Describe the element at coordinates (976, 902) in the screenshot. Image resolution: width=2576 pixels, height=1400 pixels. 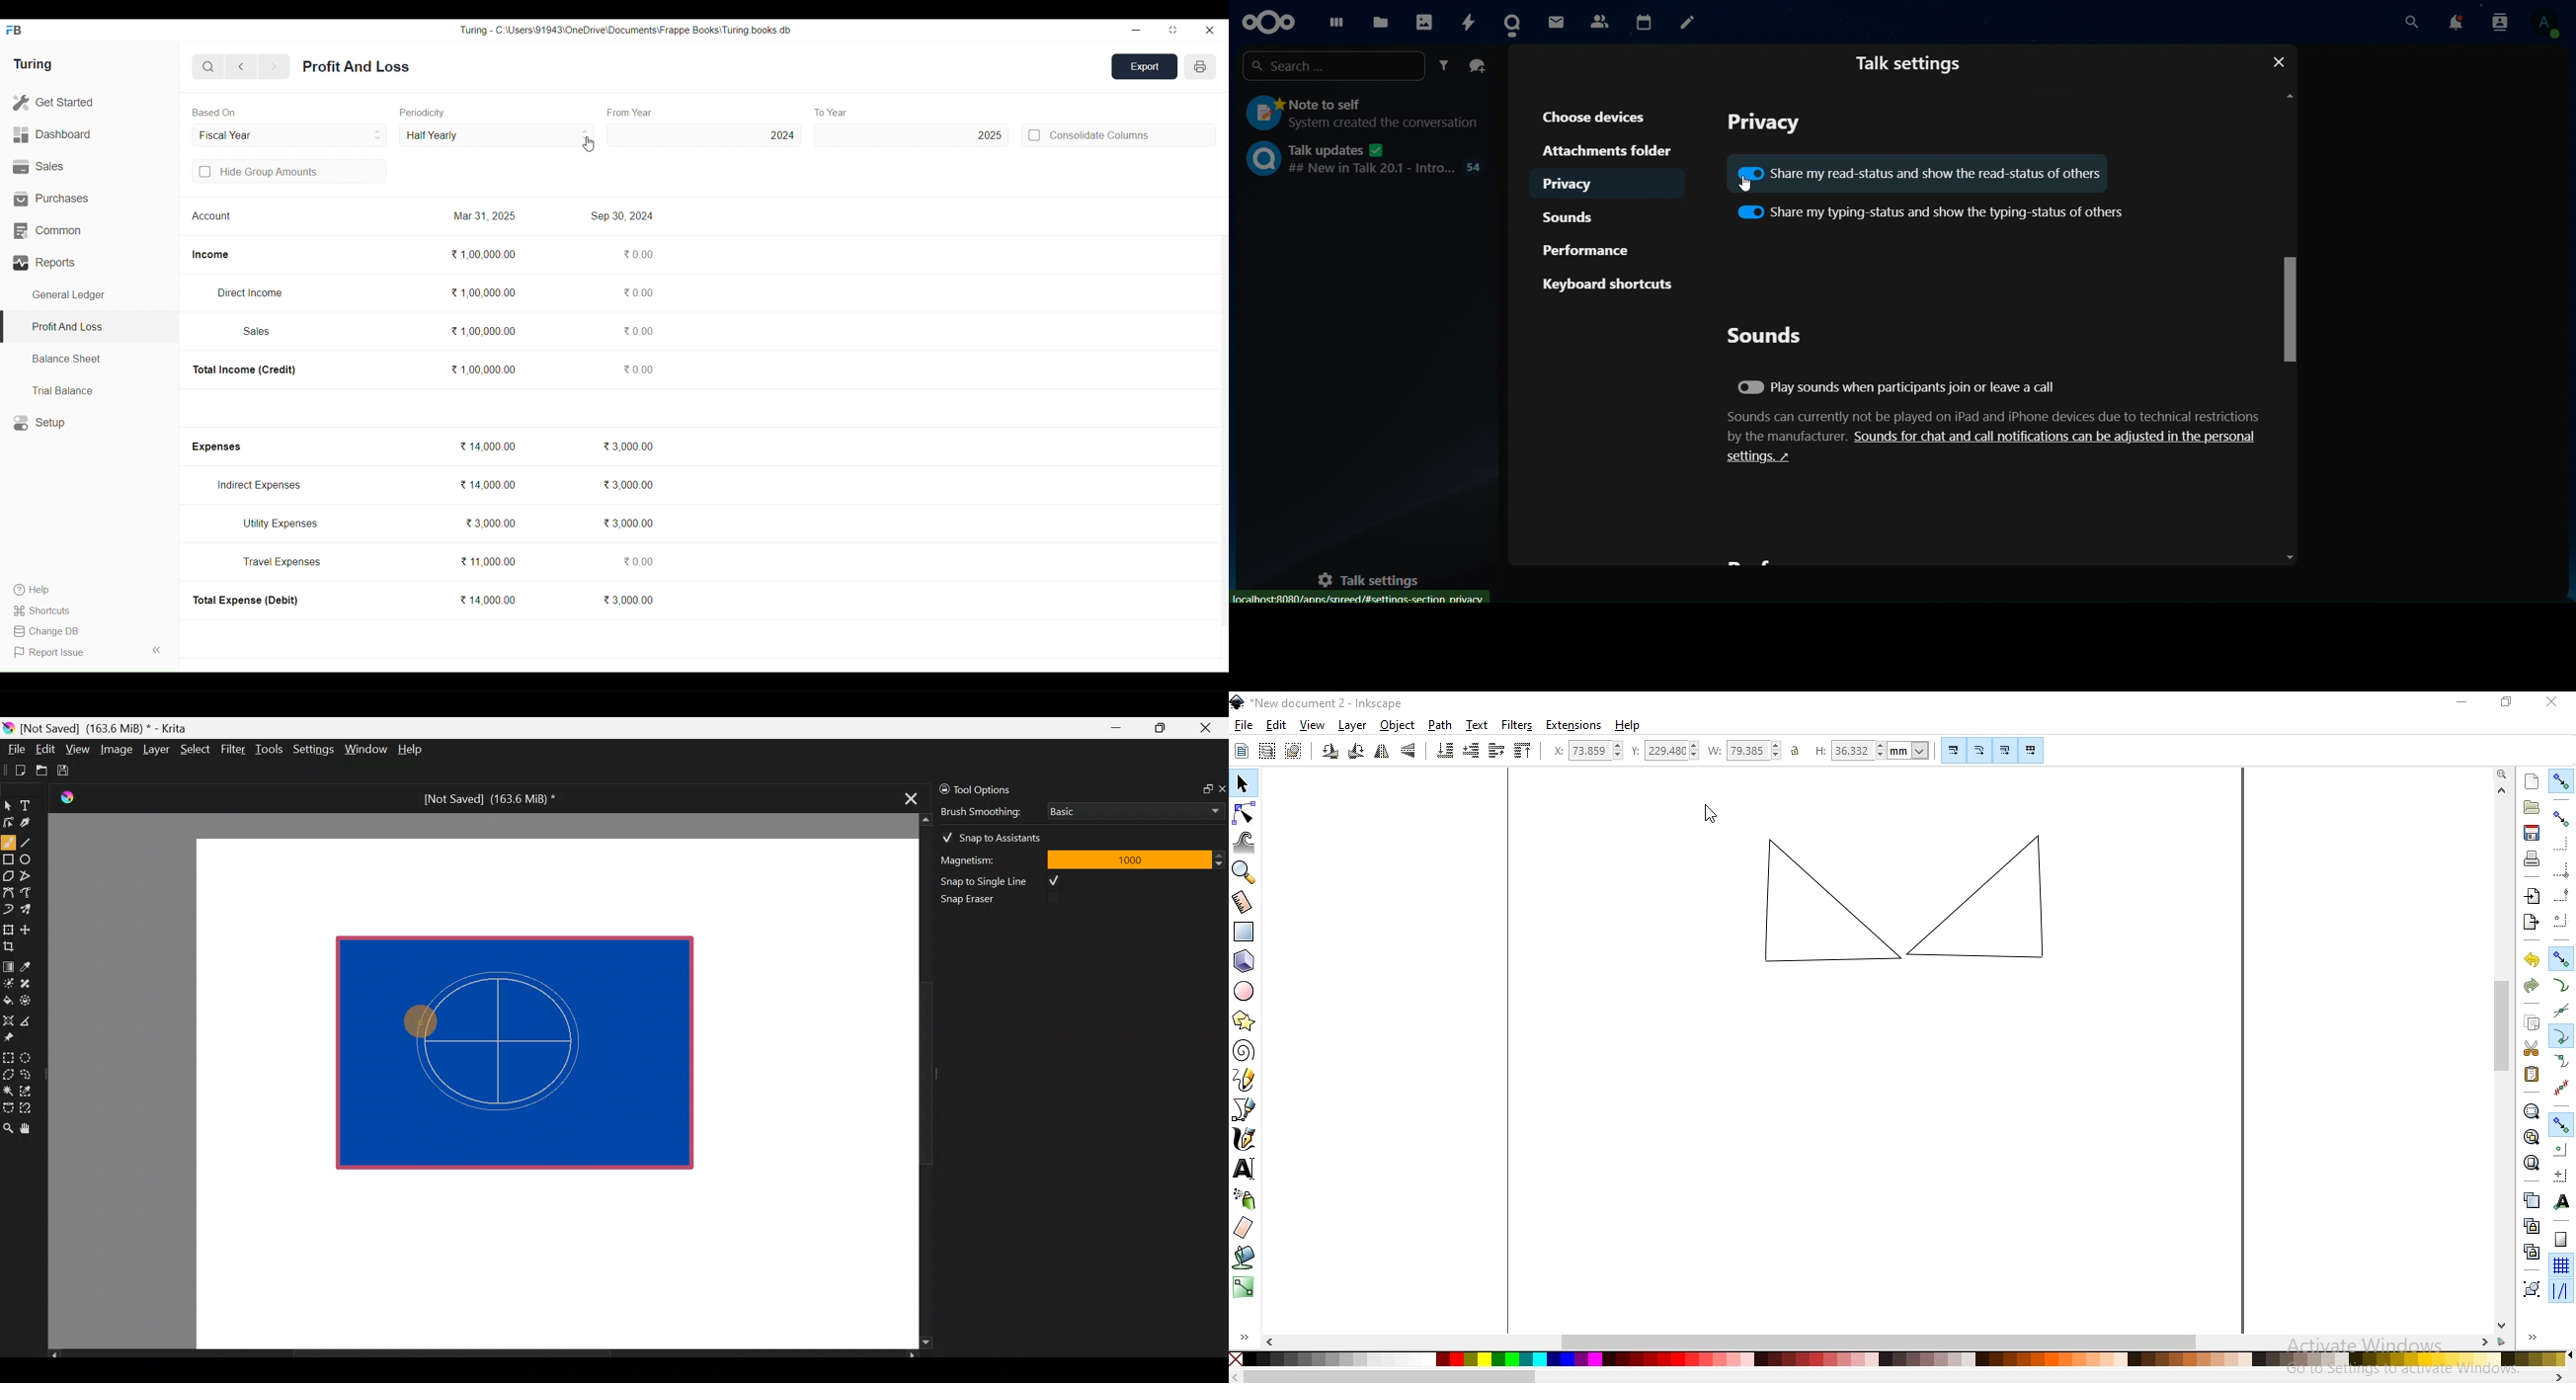
I see `Snap eraser` at that location.